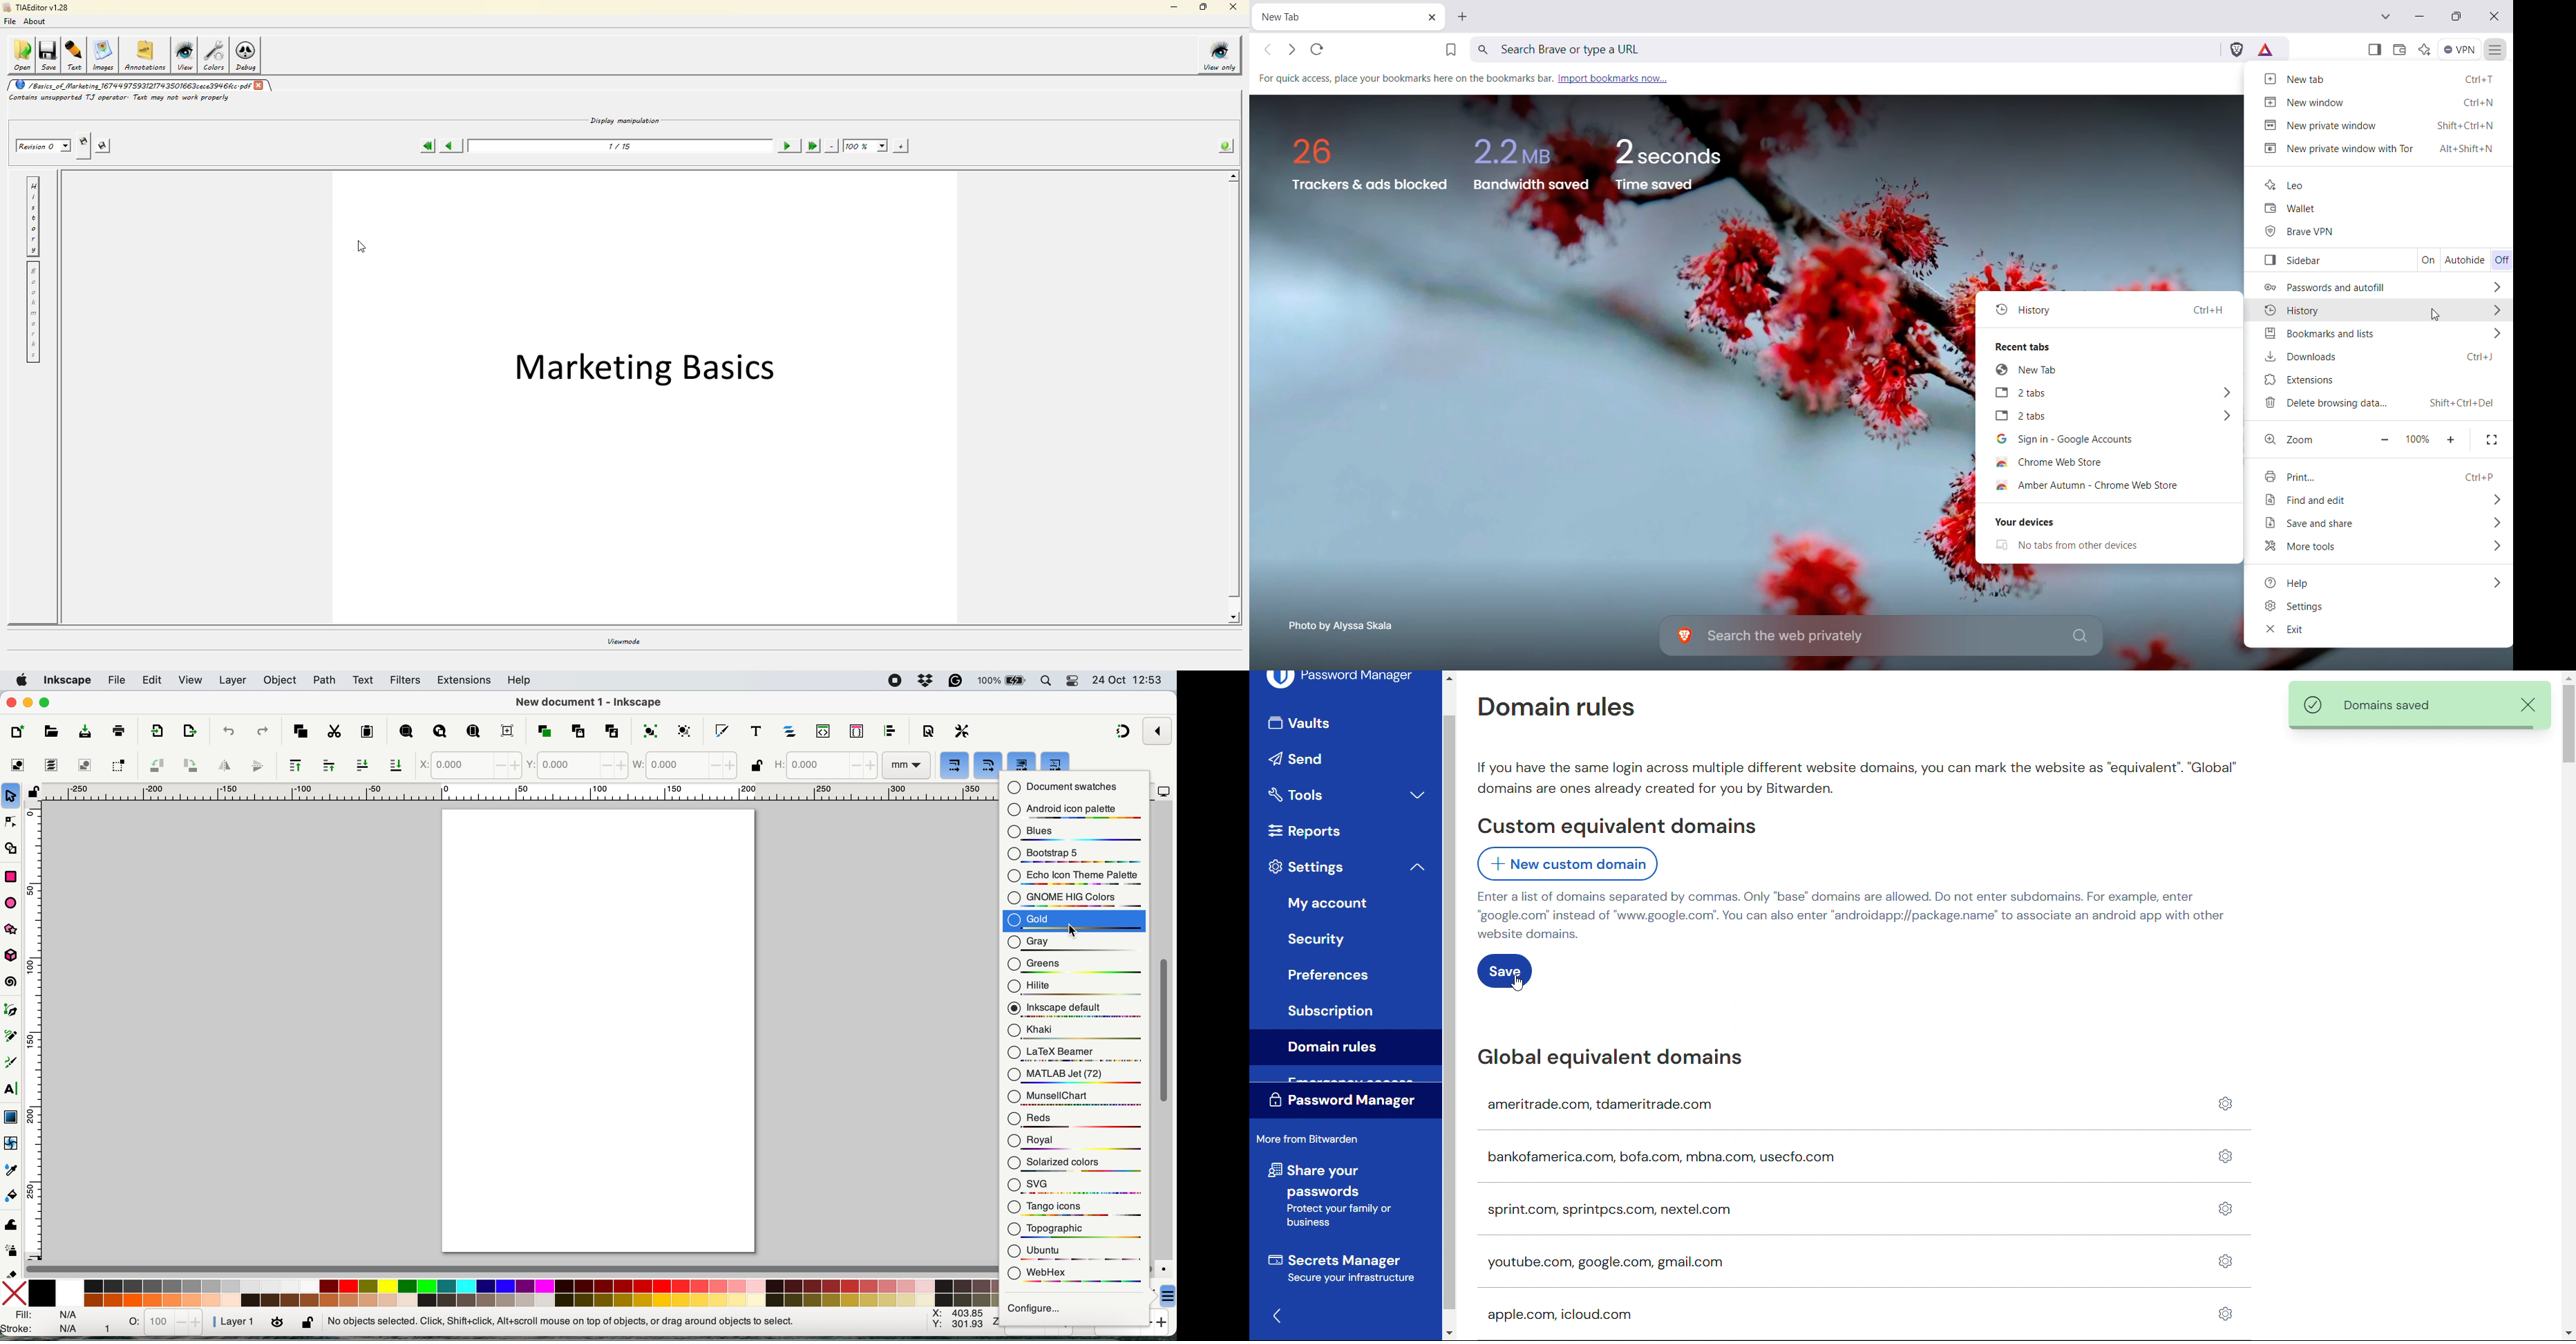  I want to click on zoom center page, so click(508, 729).